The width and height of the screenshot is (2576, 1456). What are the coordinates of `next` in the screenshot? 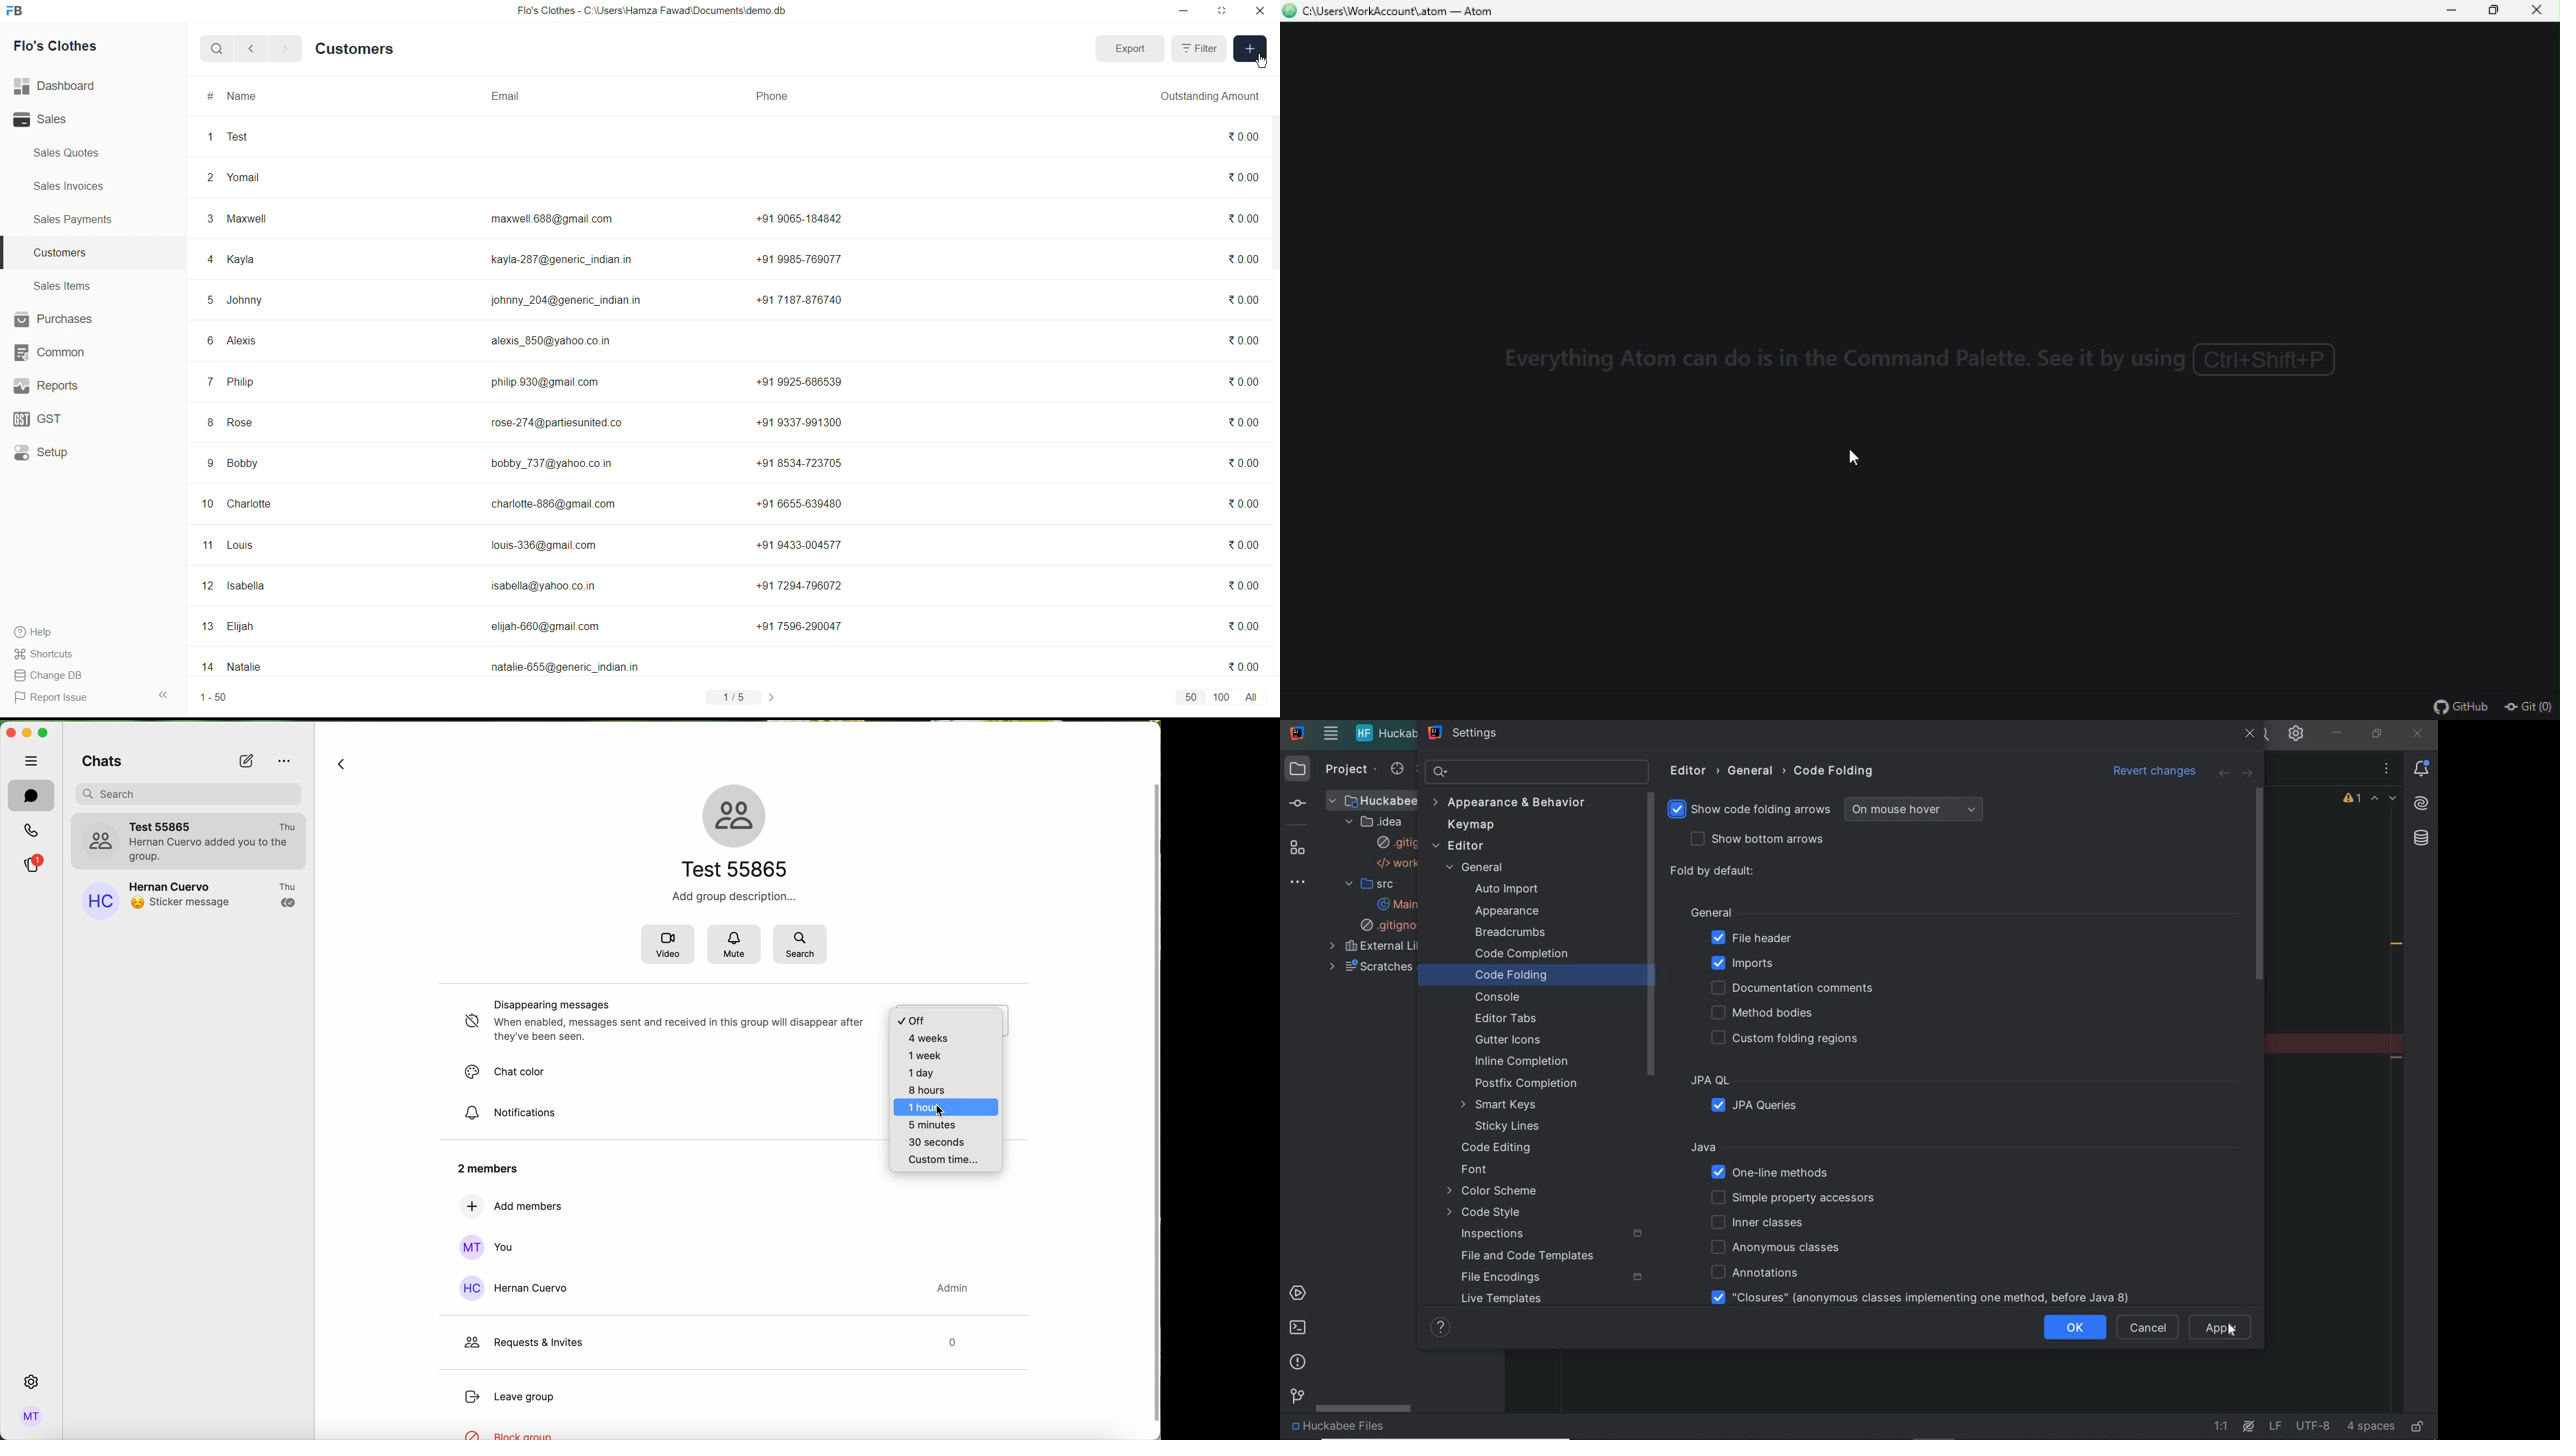 It's located at (287, 50).